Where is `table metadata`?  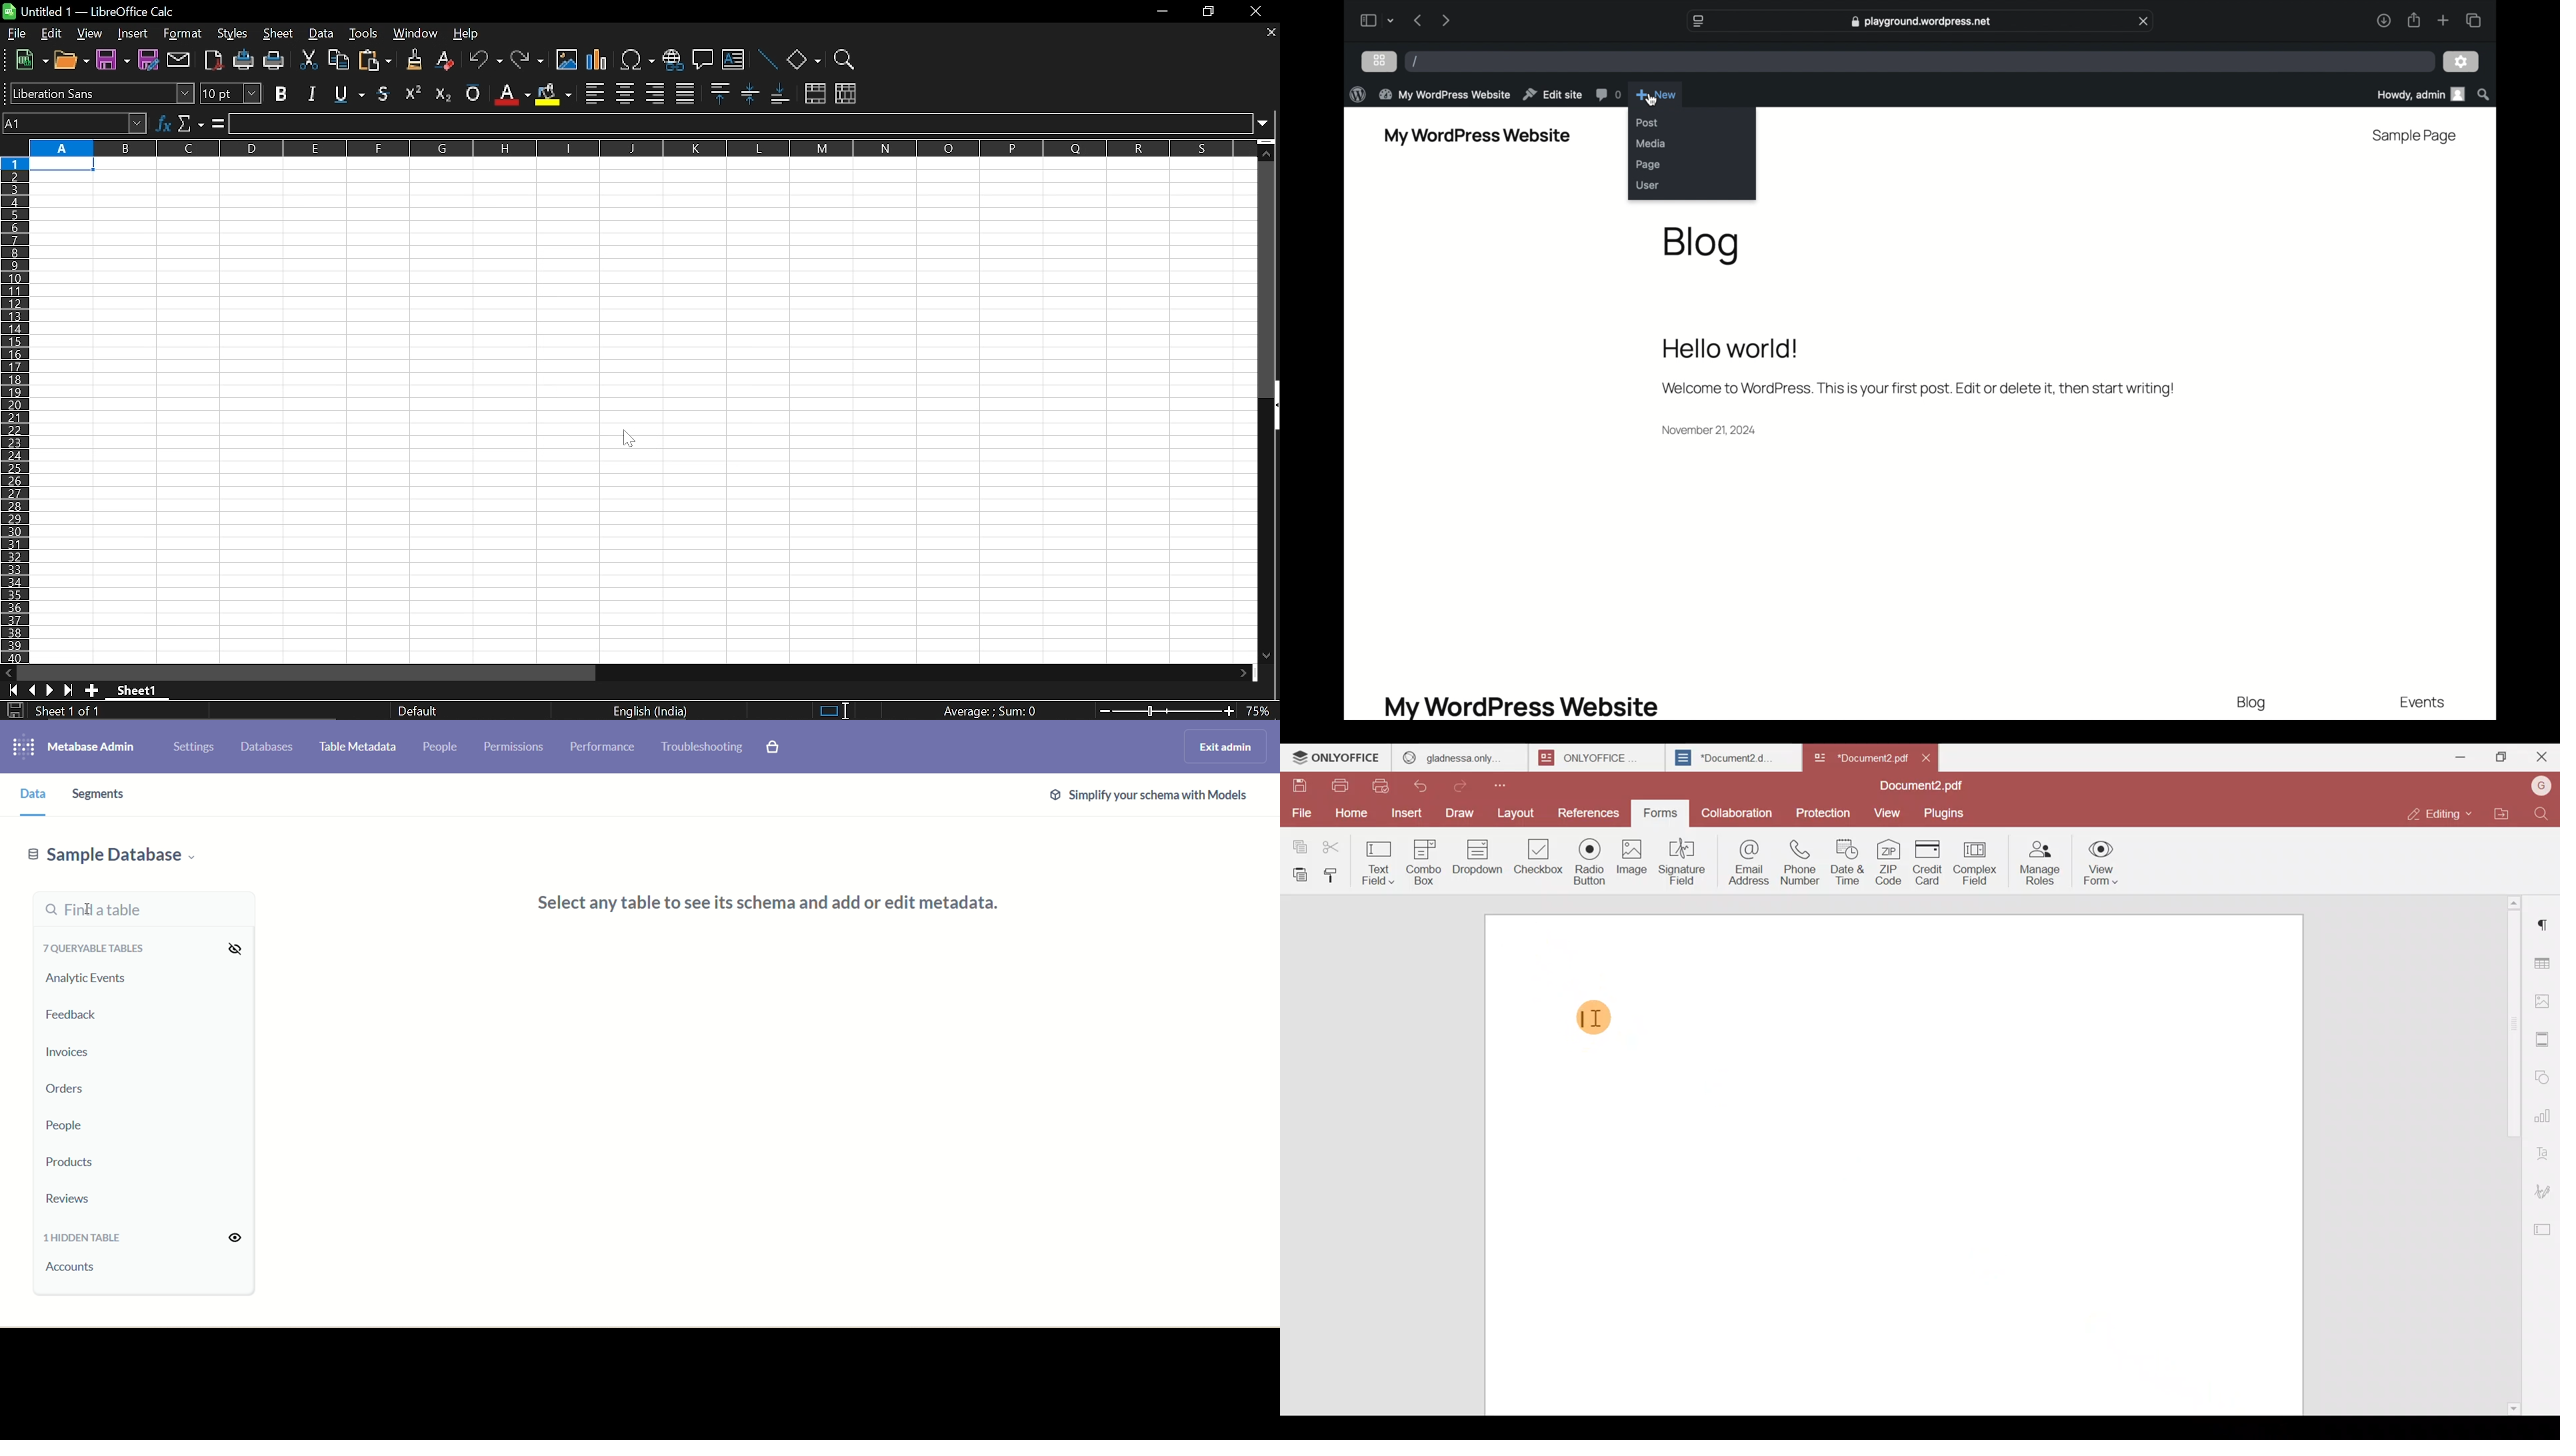
table metadata is located at coordinates (355, 747).